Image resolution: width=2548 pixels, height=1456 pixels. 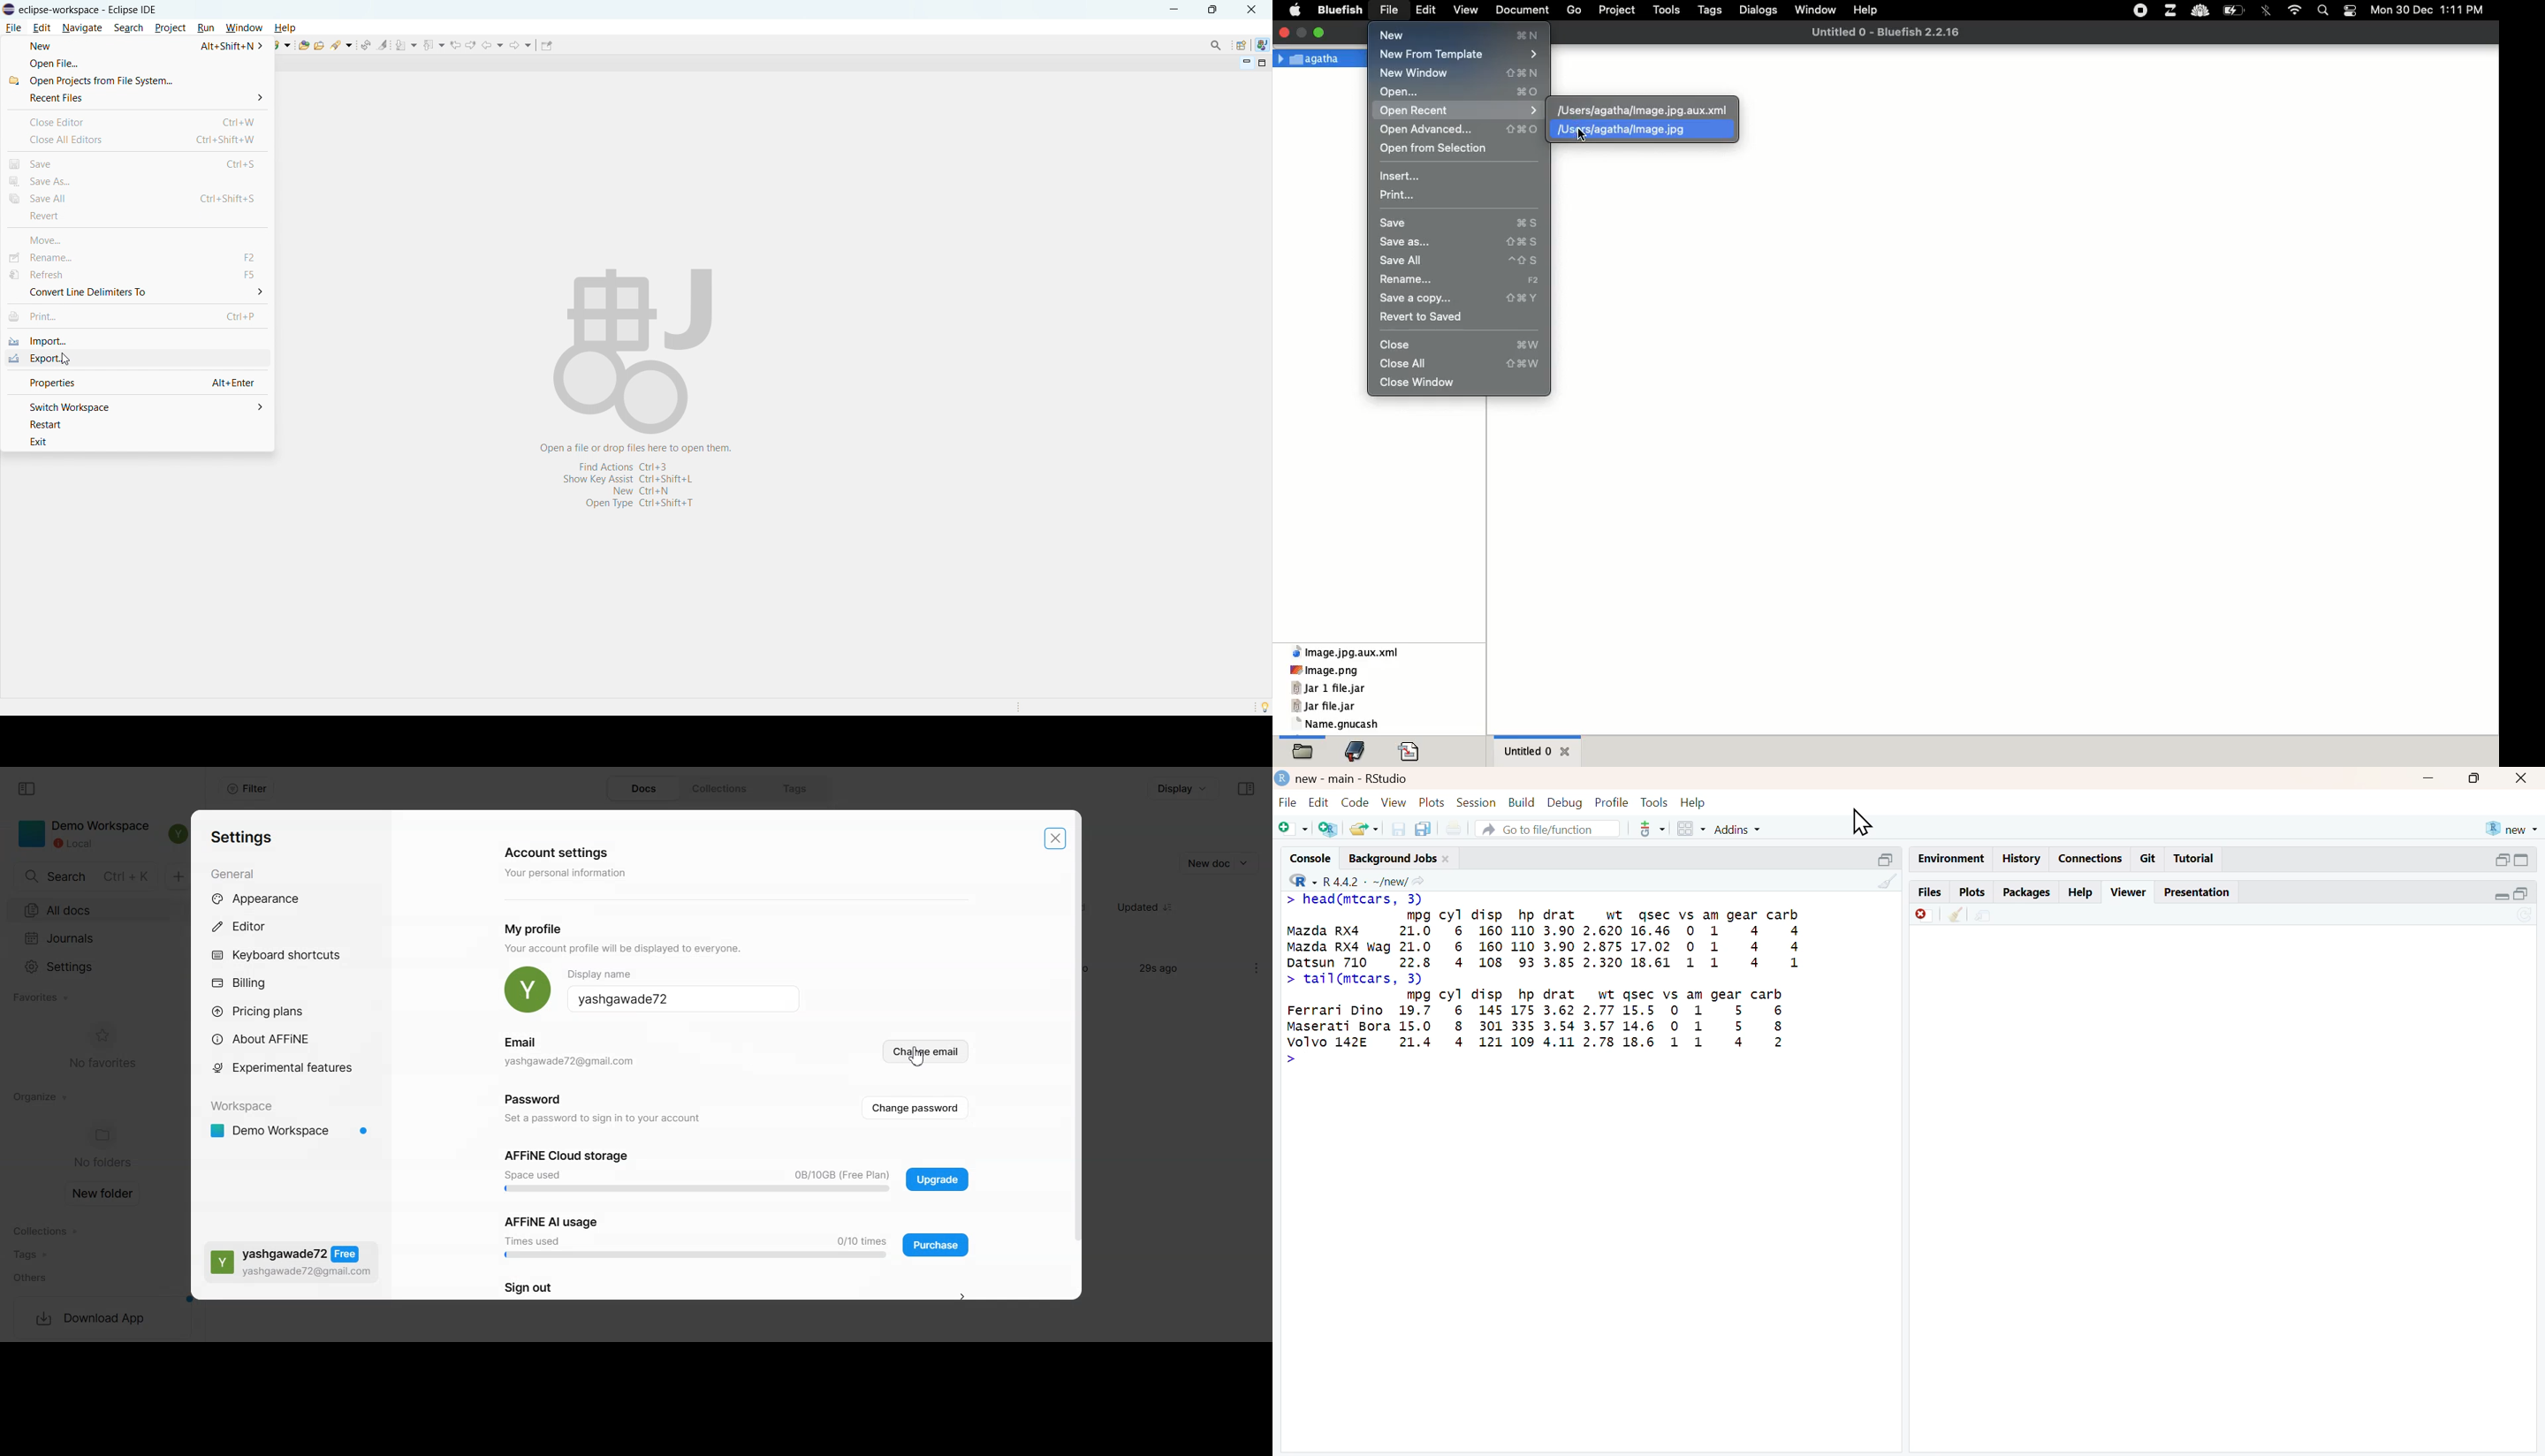 I want to click on Build, so click(x=1522, y=801).